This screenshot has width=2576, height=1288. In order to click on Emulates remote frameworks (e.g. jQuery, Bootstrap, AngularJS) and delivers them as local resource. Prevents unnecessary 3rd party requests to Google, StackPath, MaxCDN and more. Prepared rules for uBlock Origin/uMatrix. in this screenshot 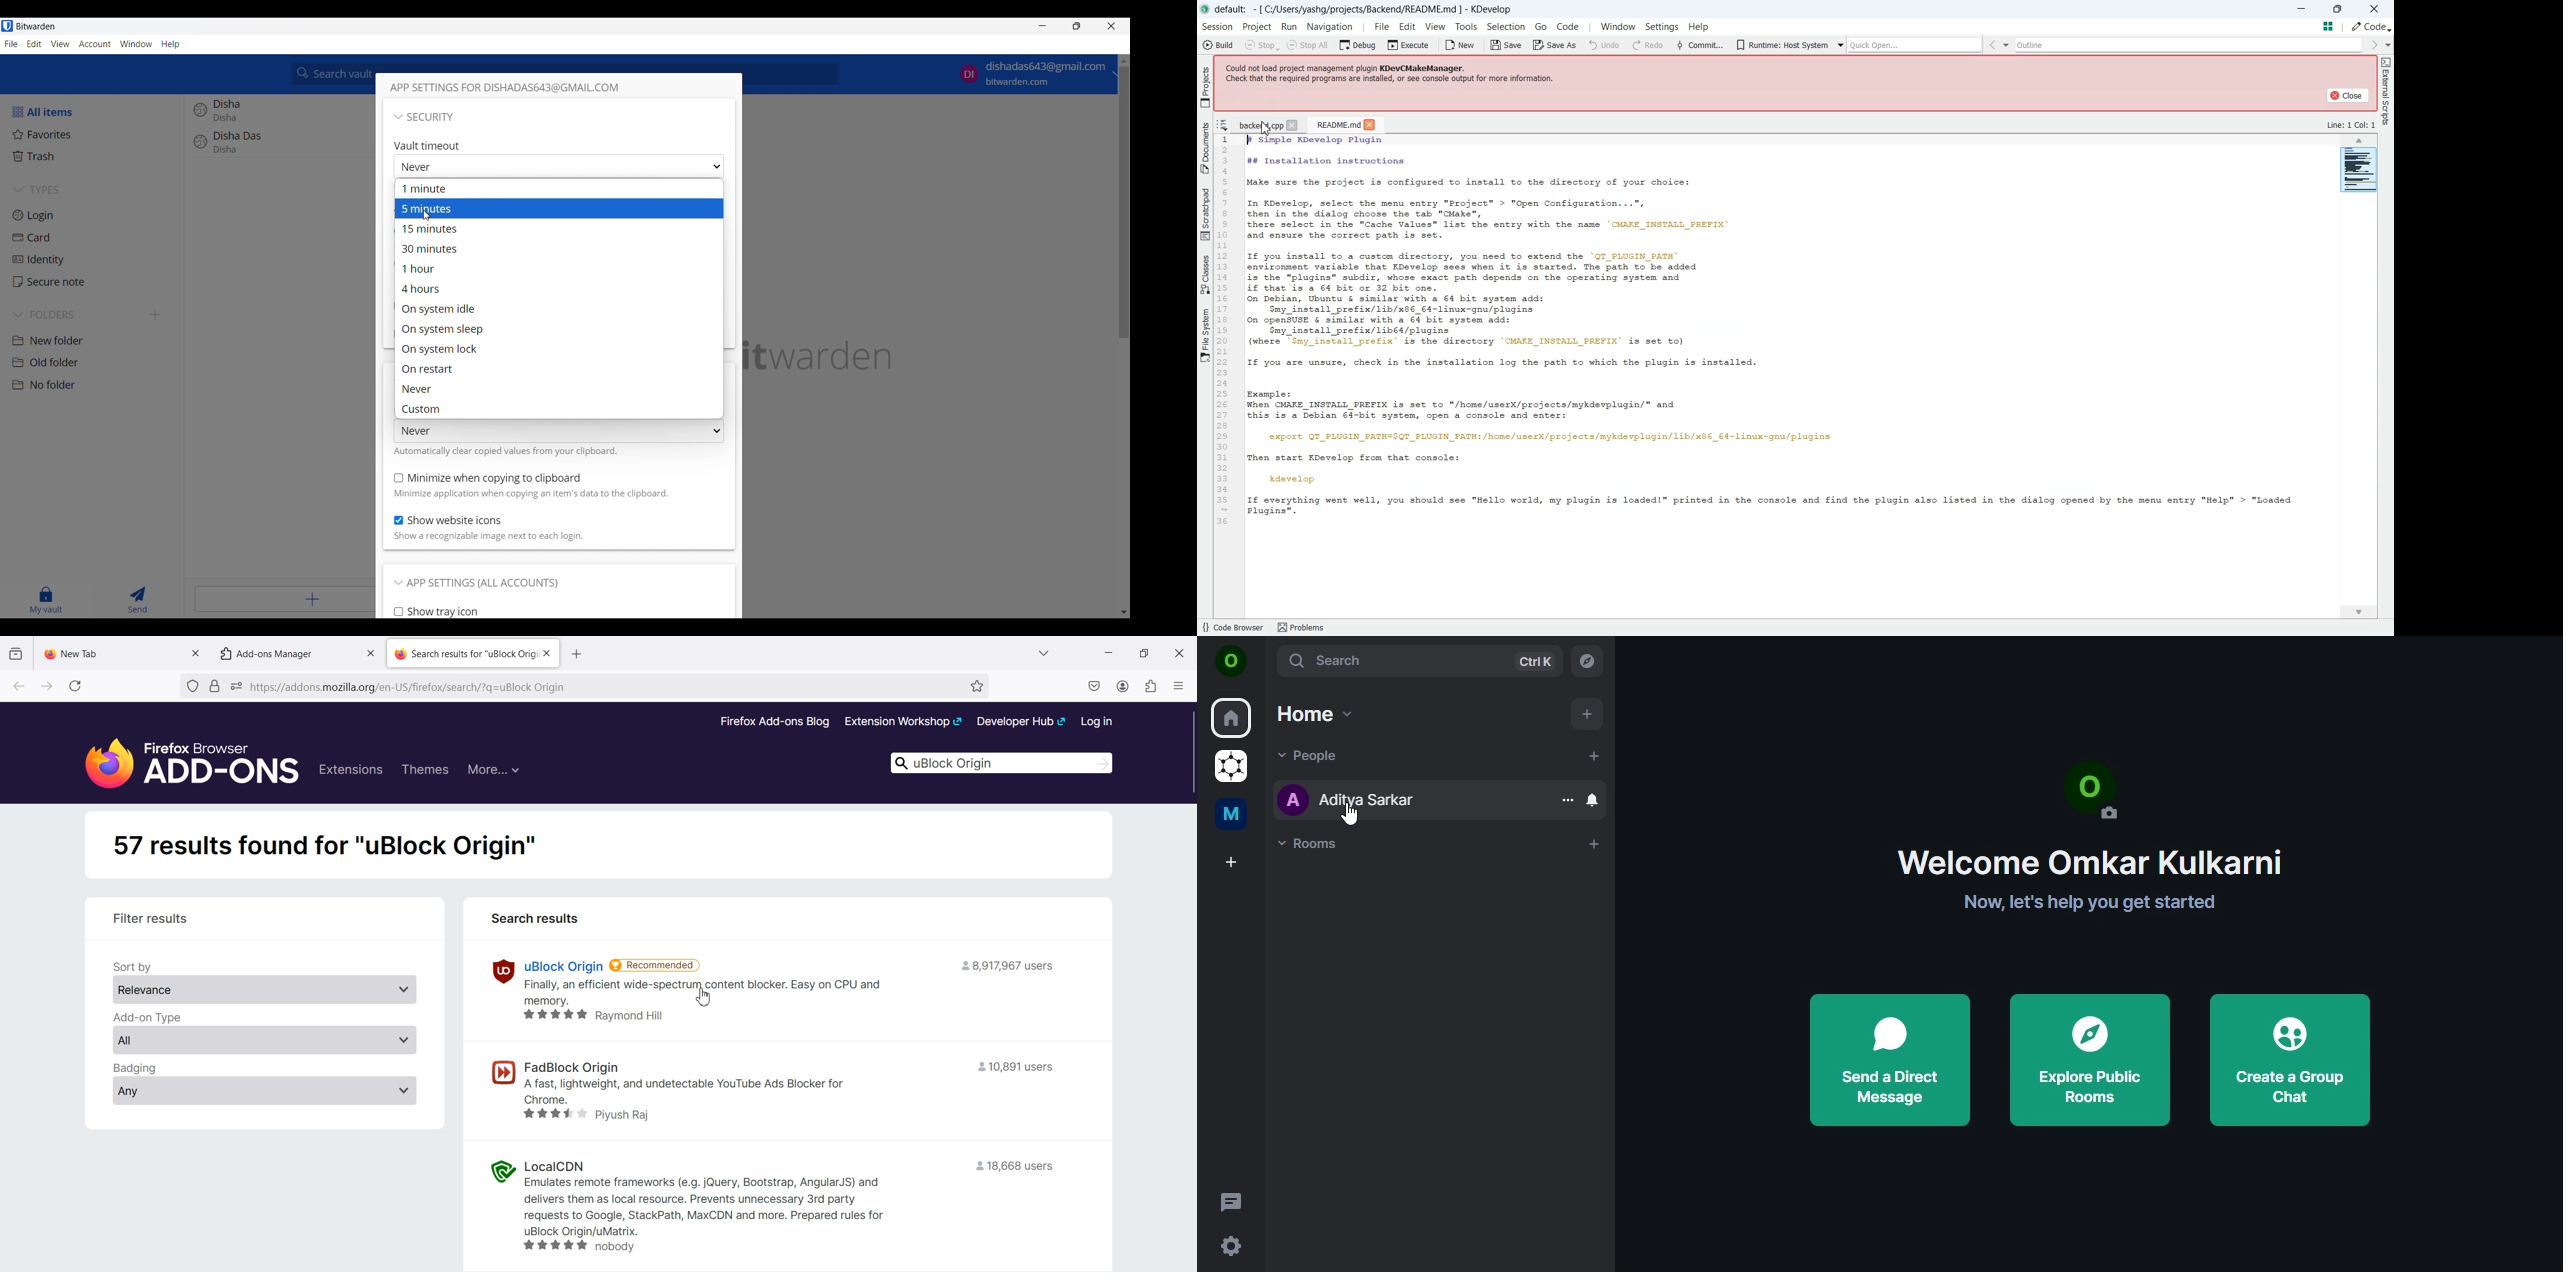, I will do `click(710, 1206)`.